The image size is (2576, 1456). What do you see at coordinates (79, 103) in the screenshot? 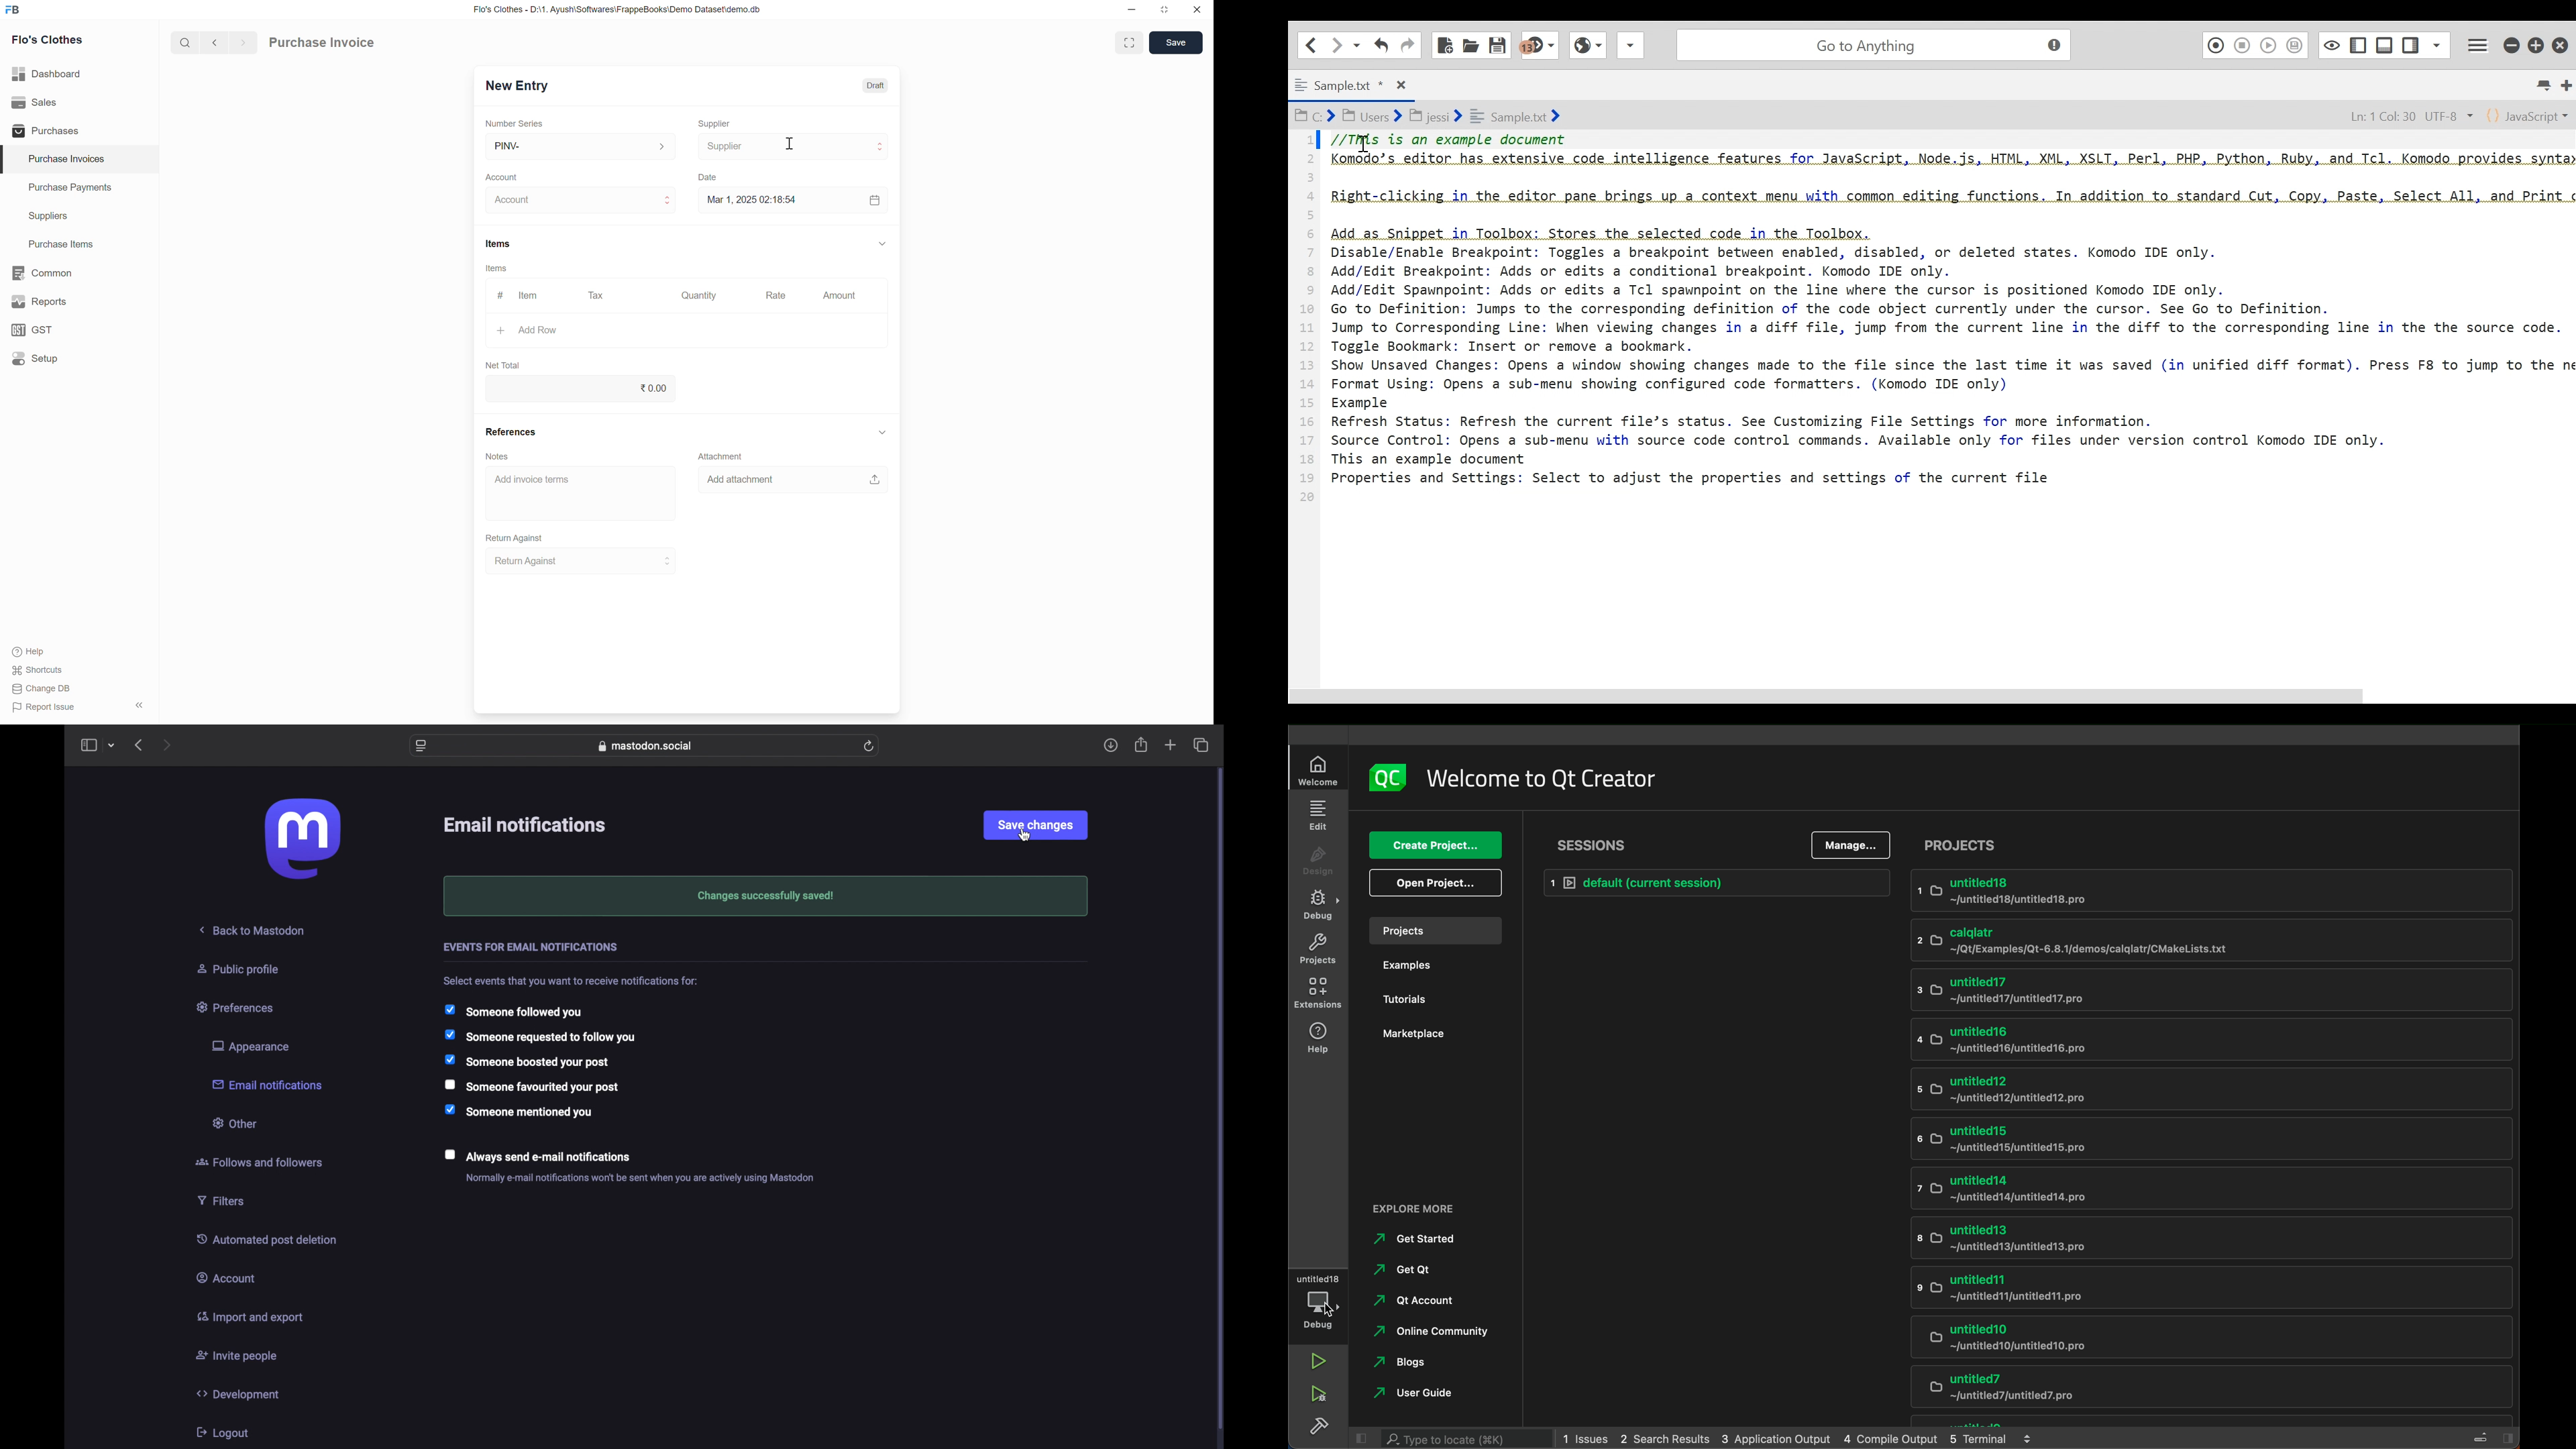
I see `Sales` at bounding box center [79, 103].